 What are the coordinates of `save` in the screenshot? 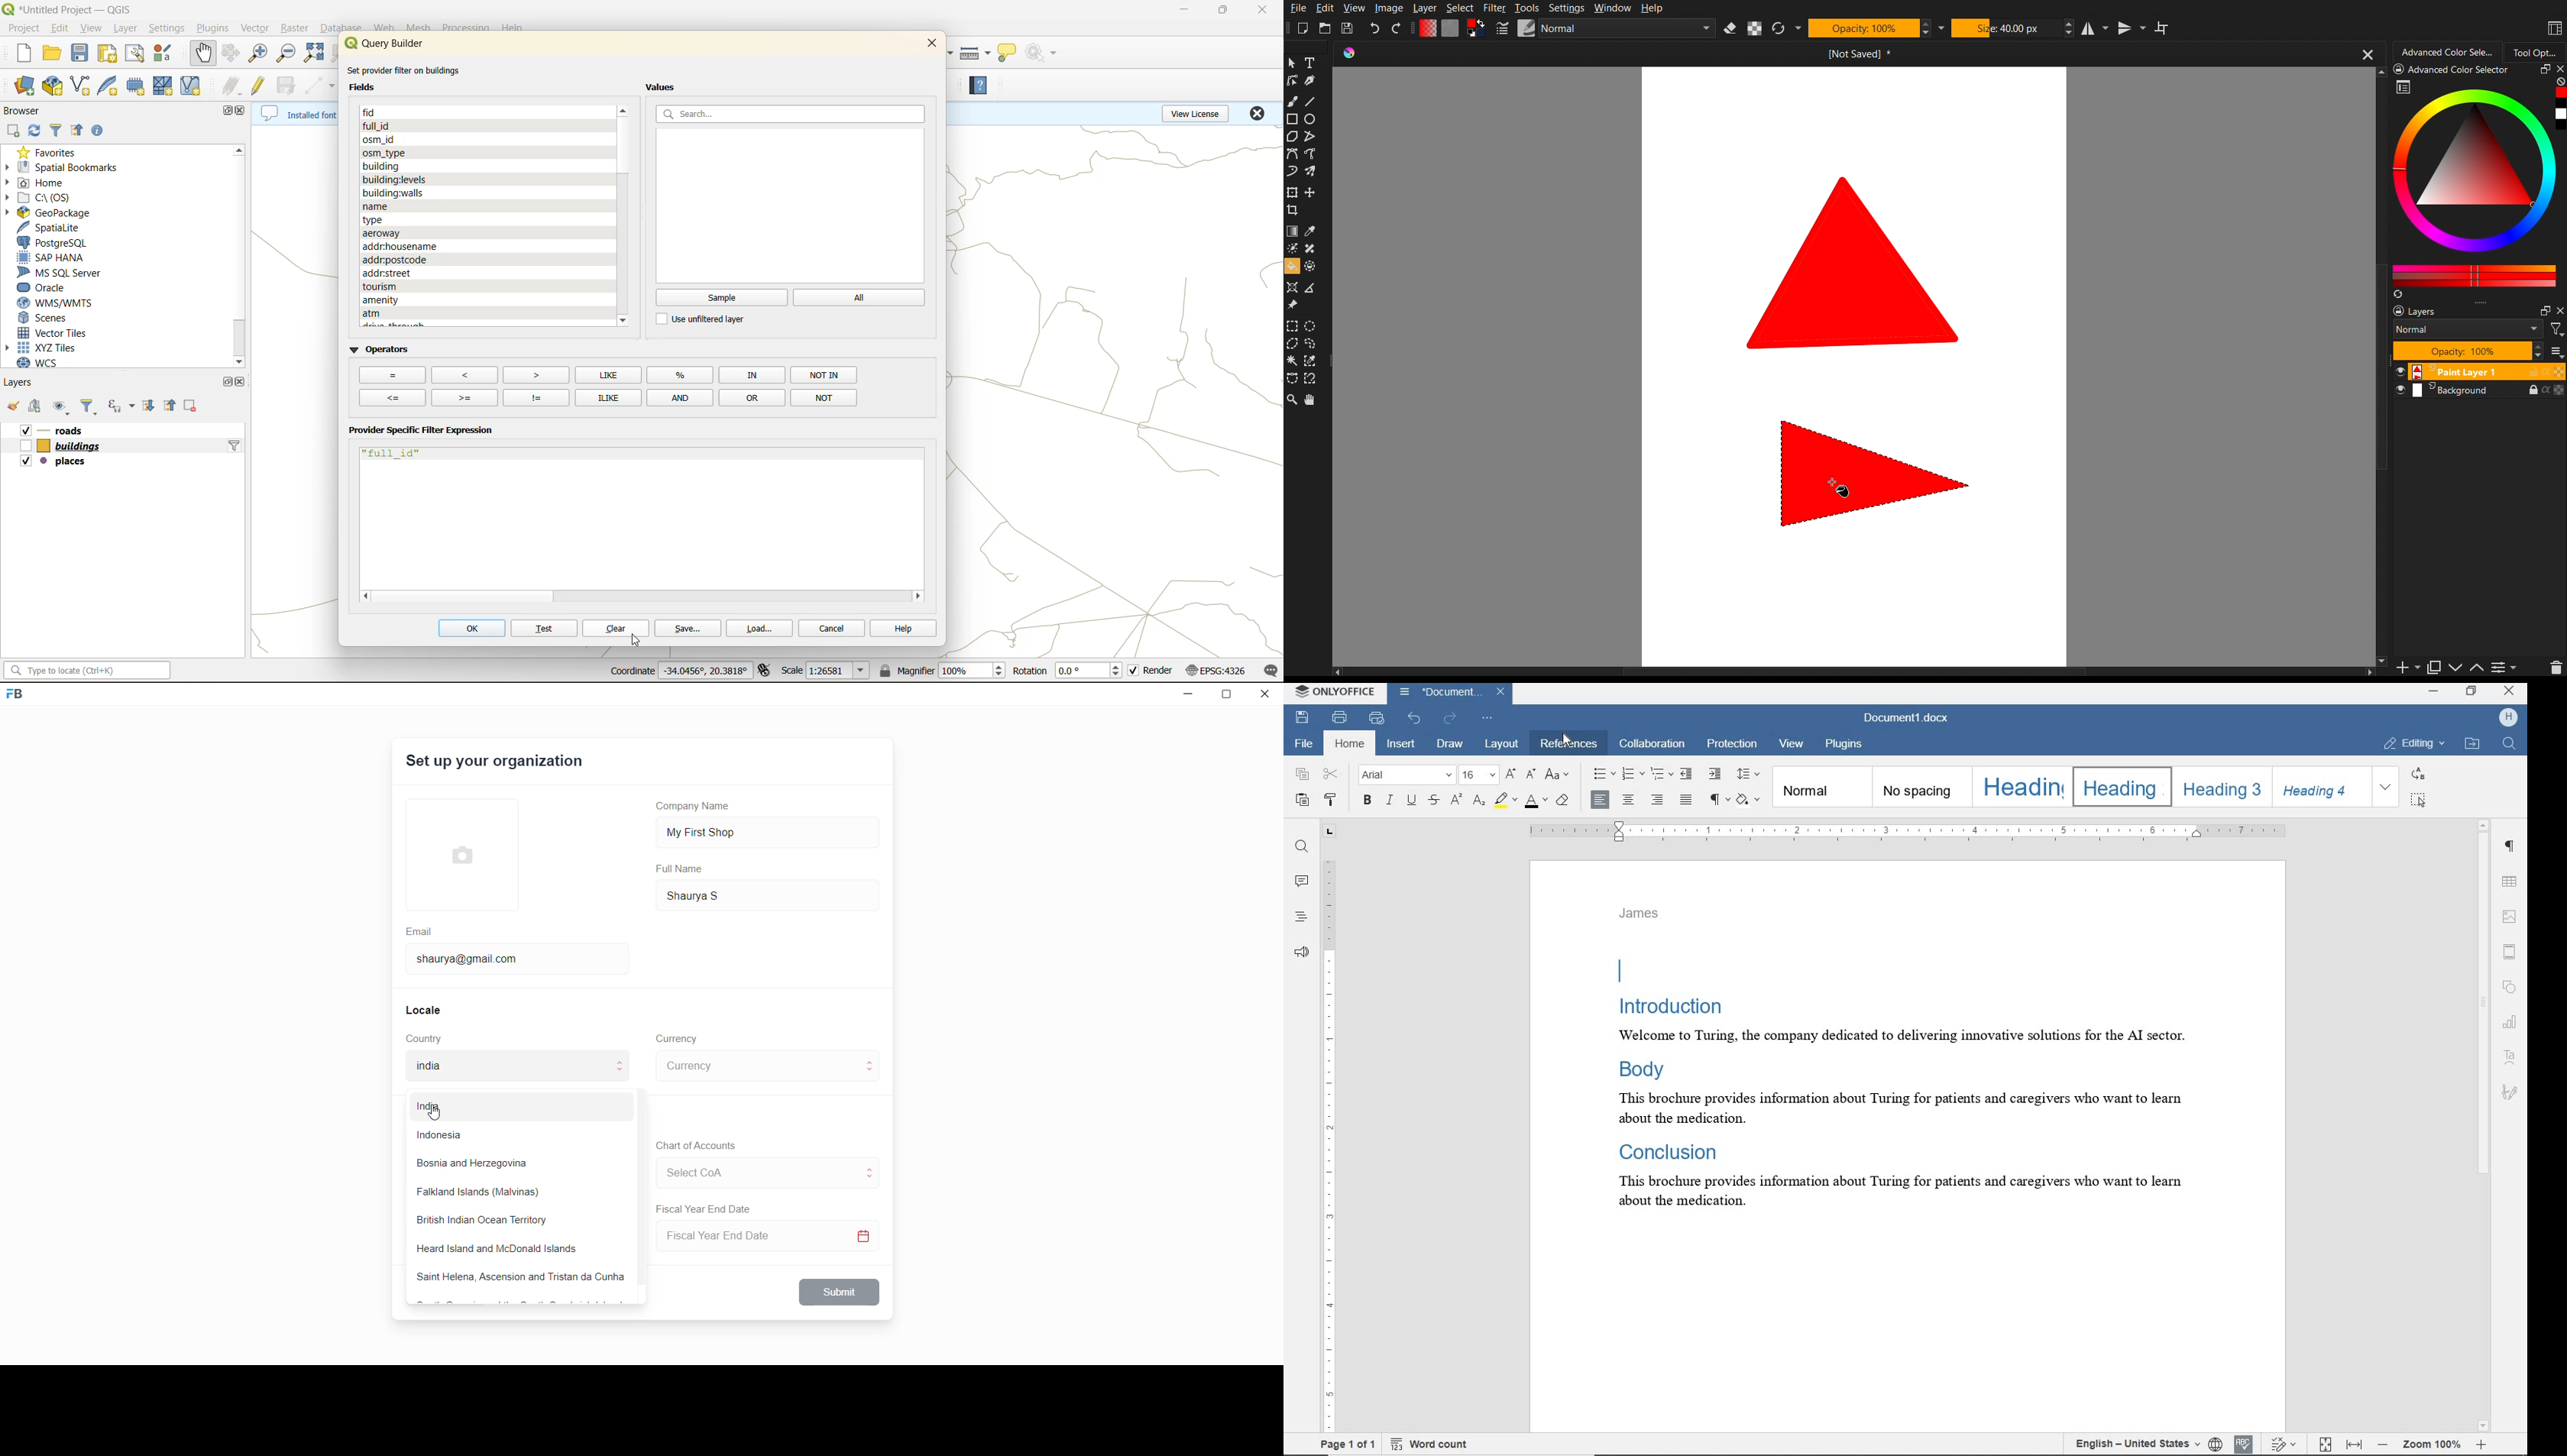 It's located at (689, 630).